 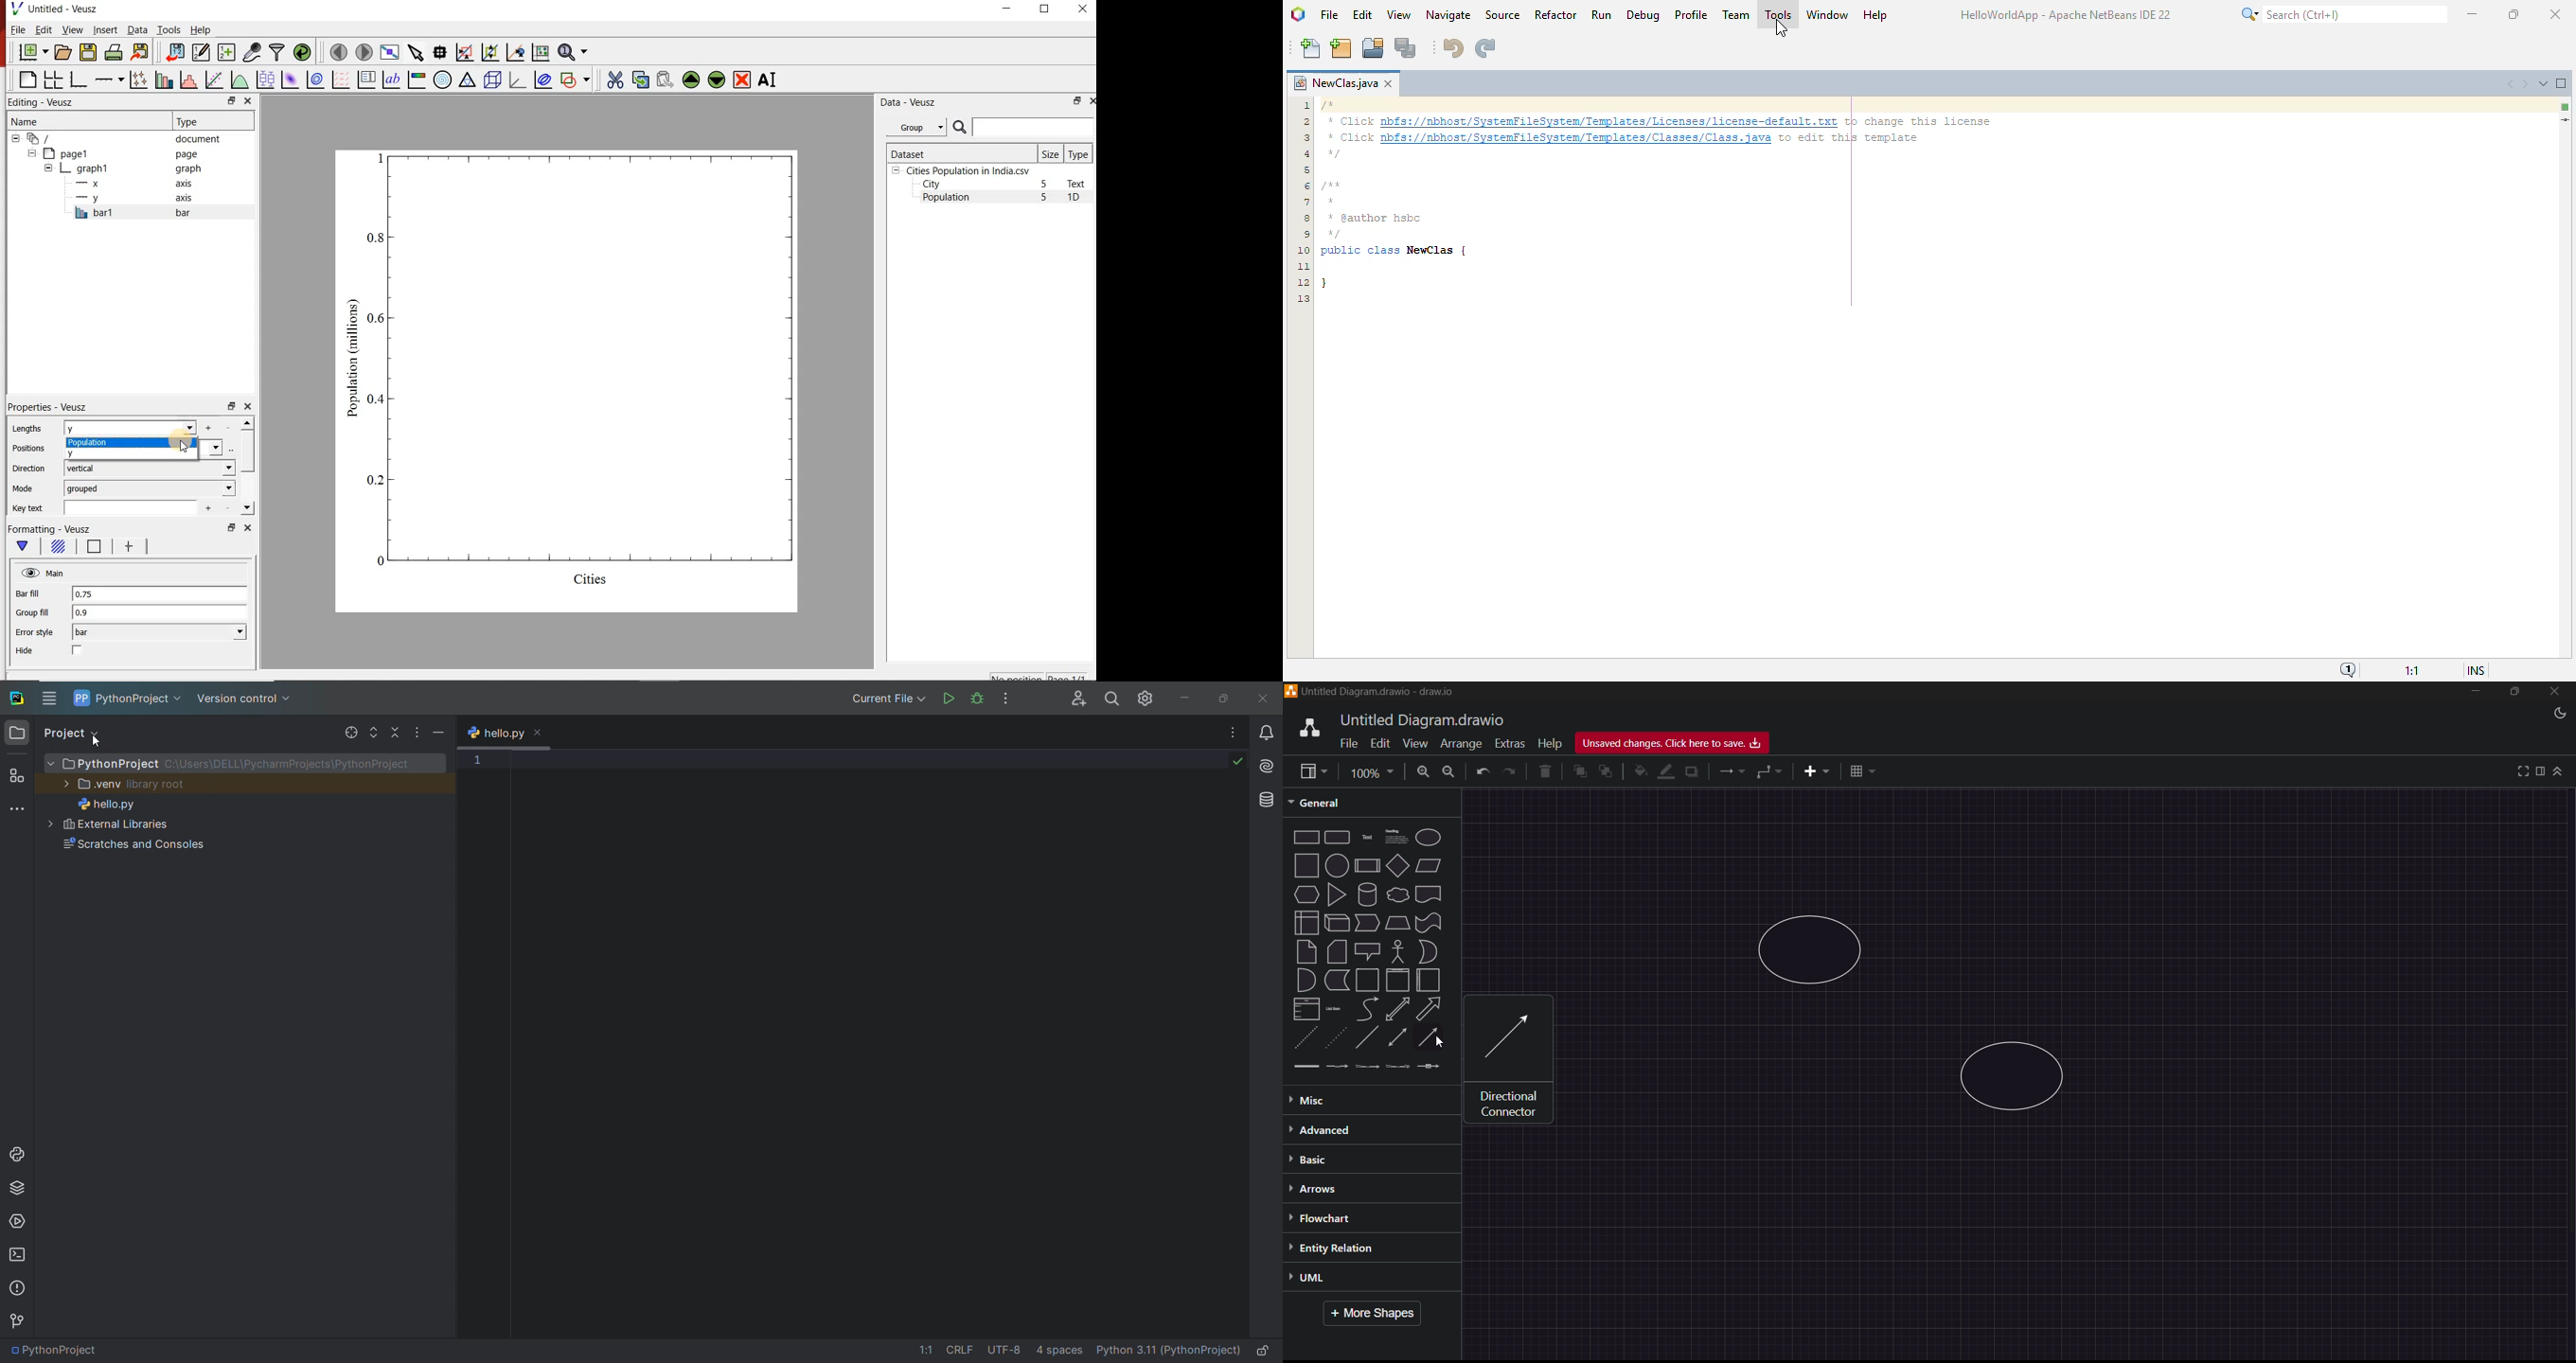 What do you see at coordinates (337, 51) in the screenshot?
I see `move to the previous page` at bounding box center [337, 51].